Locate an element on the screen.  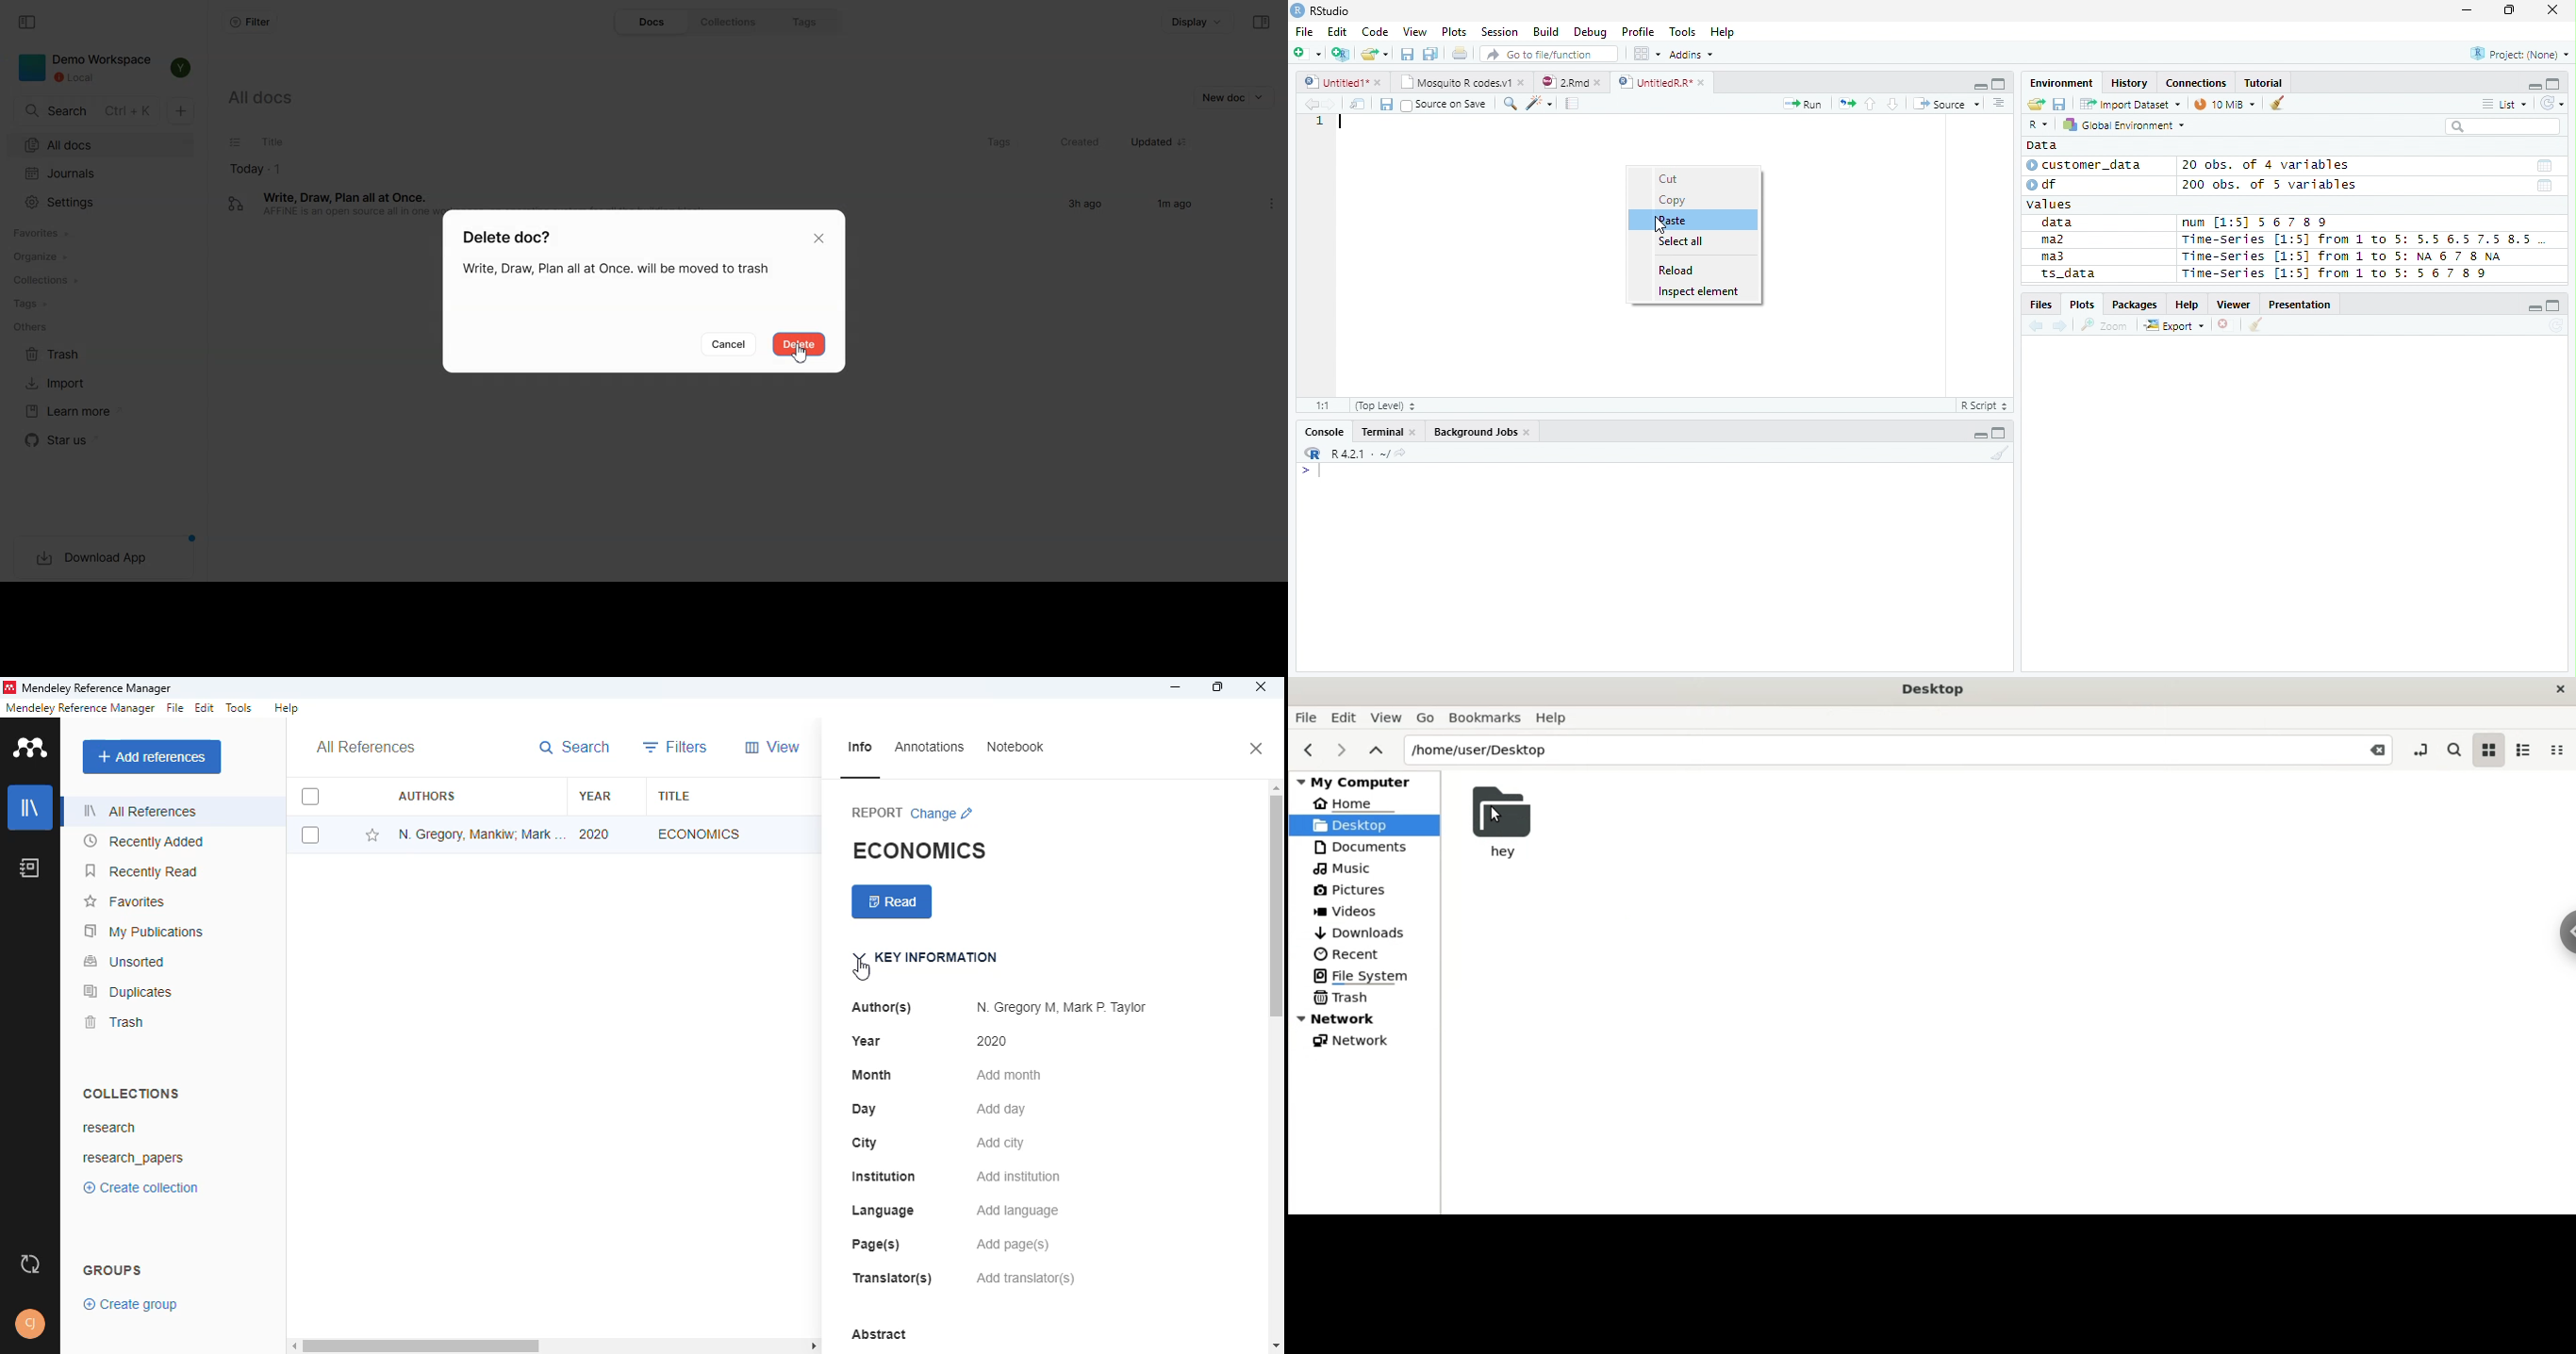
Edit is located at coordinates (1336, 30).